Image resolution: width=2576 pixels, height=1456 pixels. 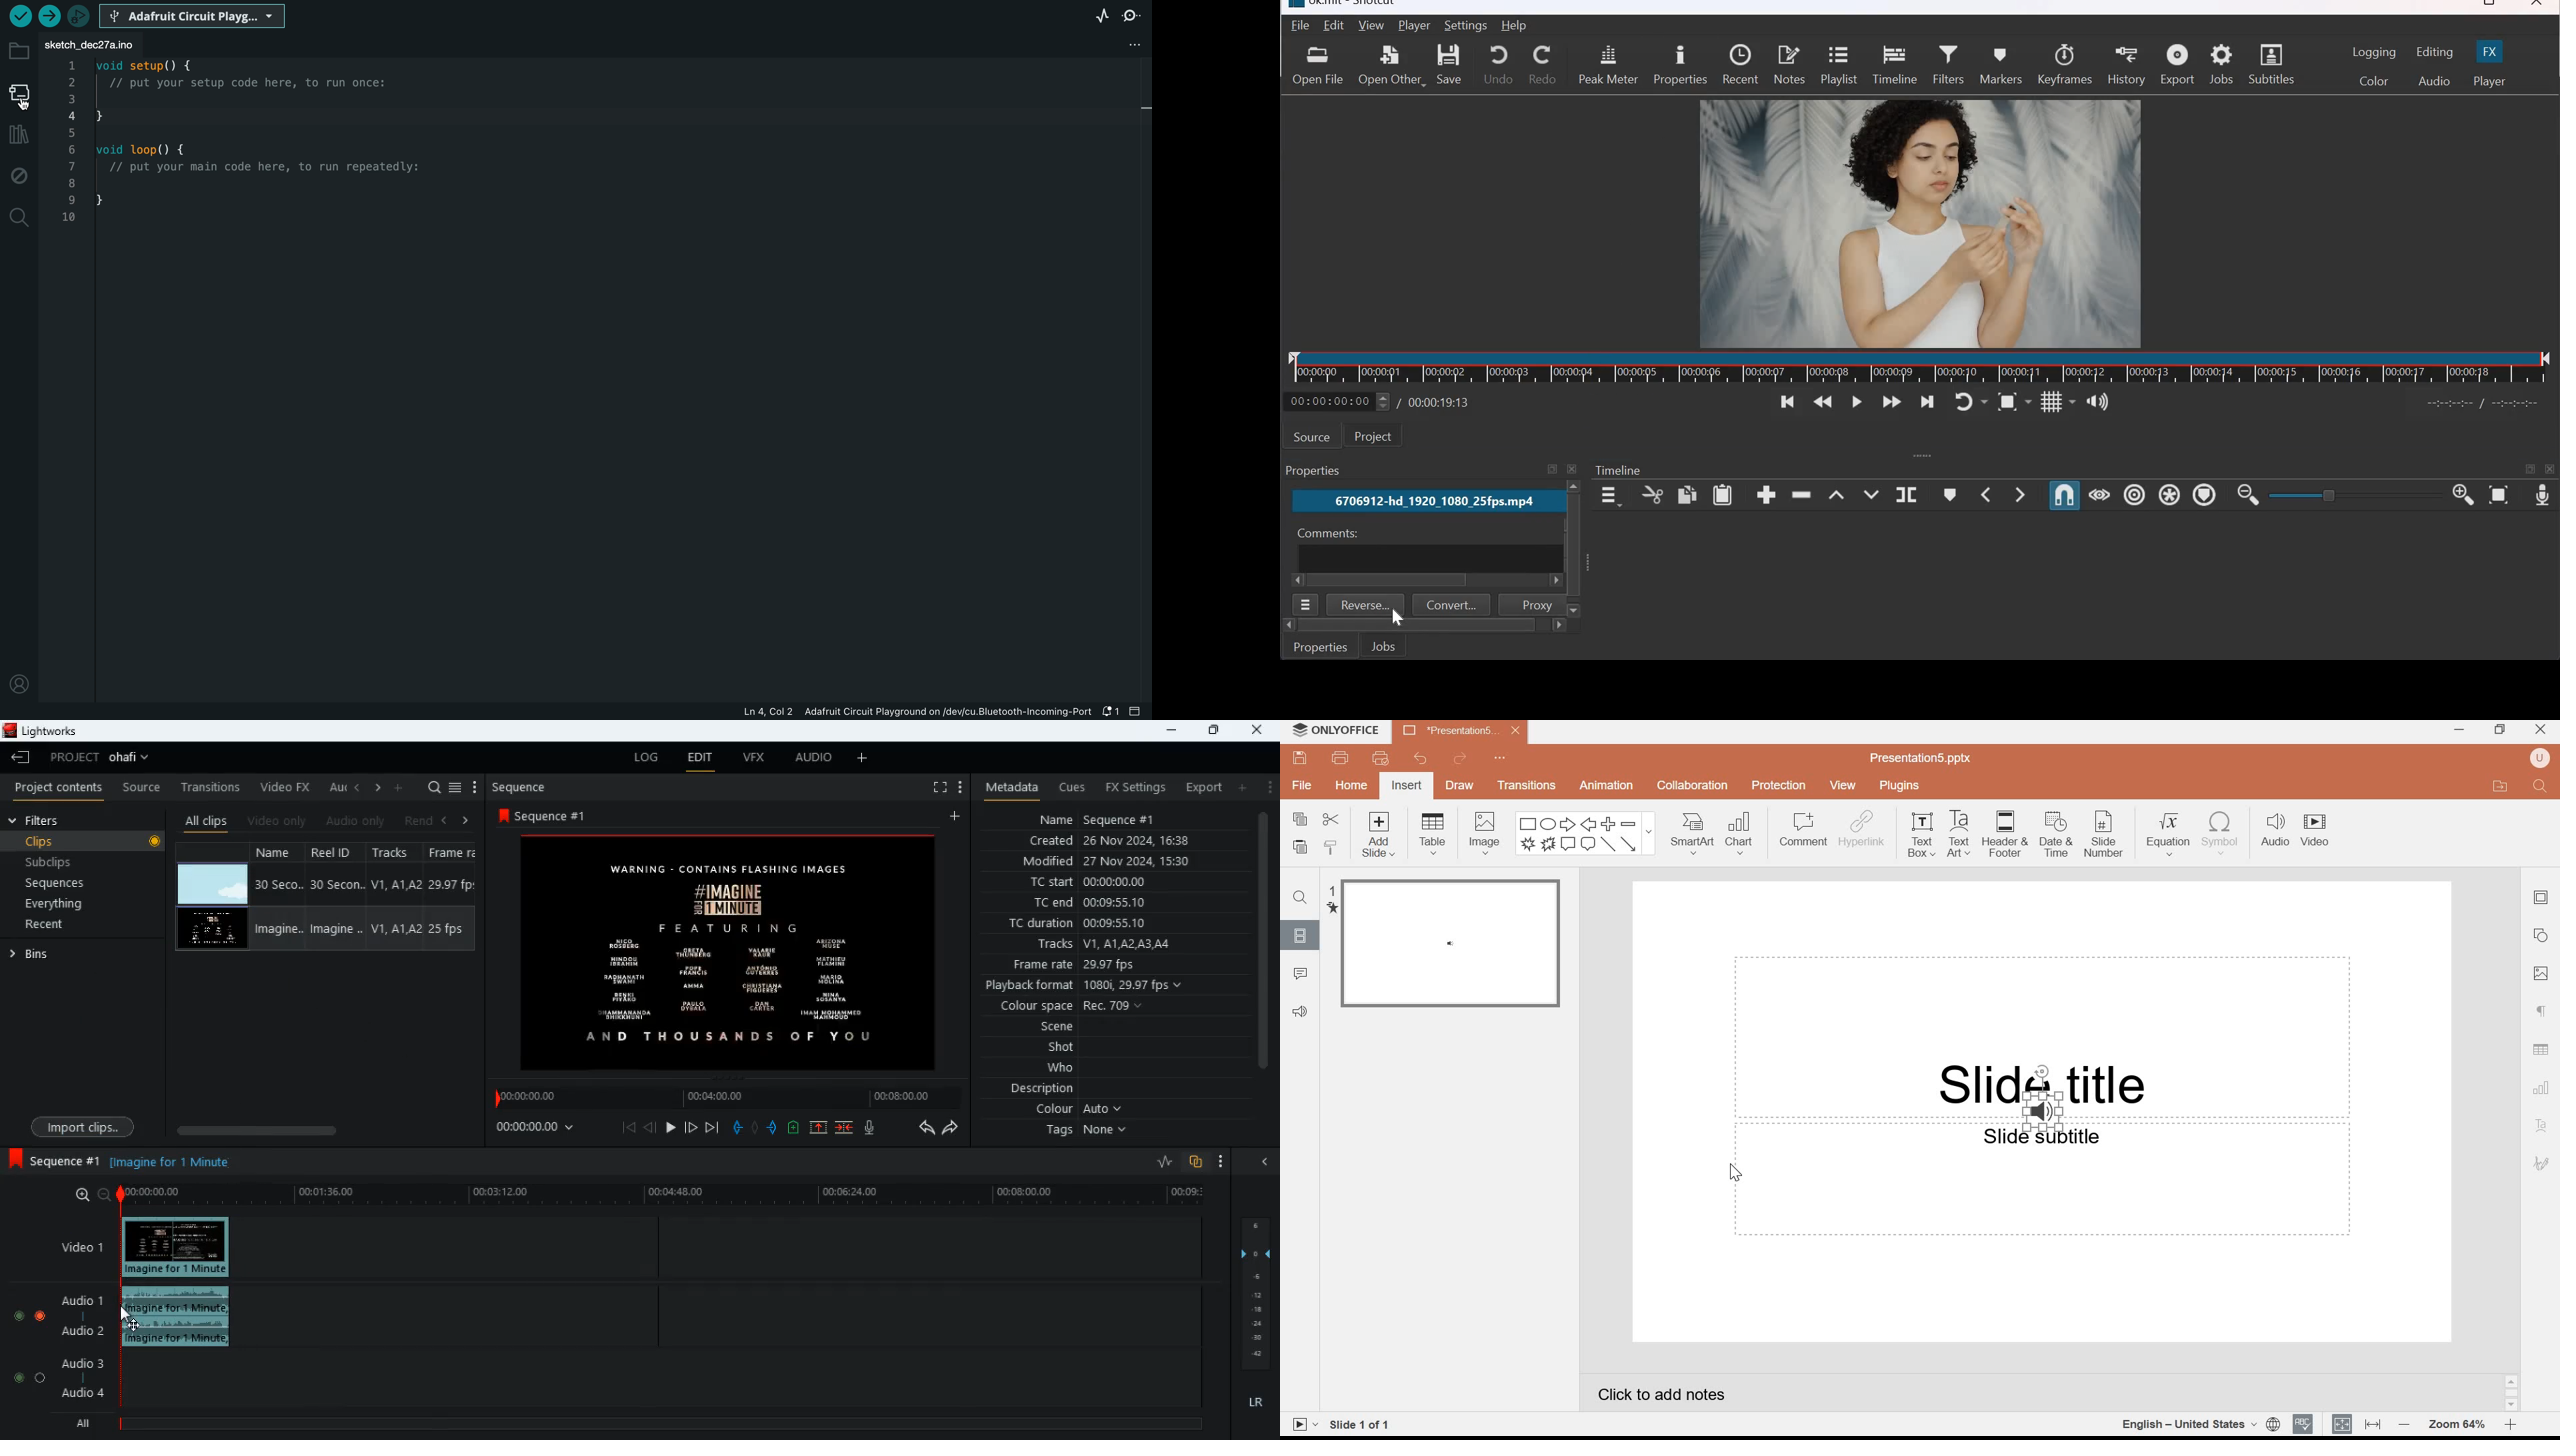 What do you see at coordinates (1111, 842) in the screenshot?
I see `created` at bounding box center [1111, 842].